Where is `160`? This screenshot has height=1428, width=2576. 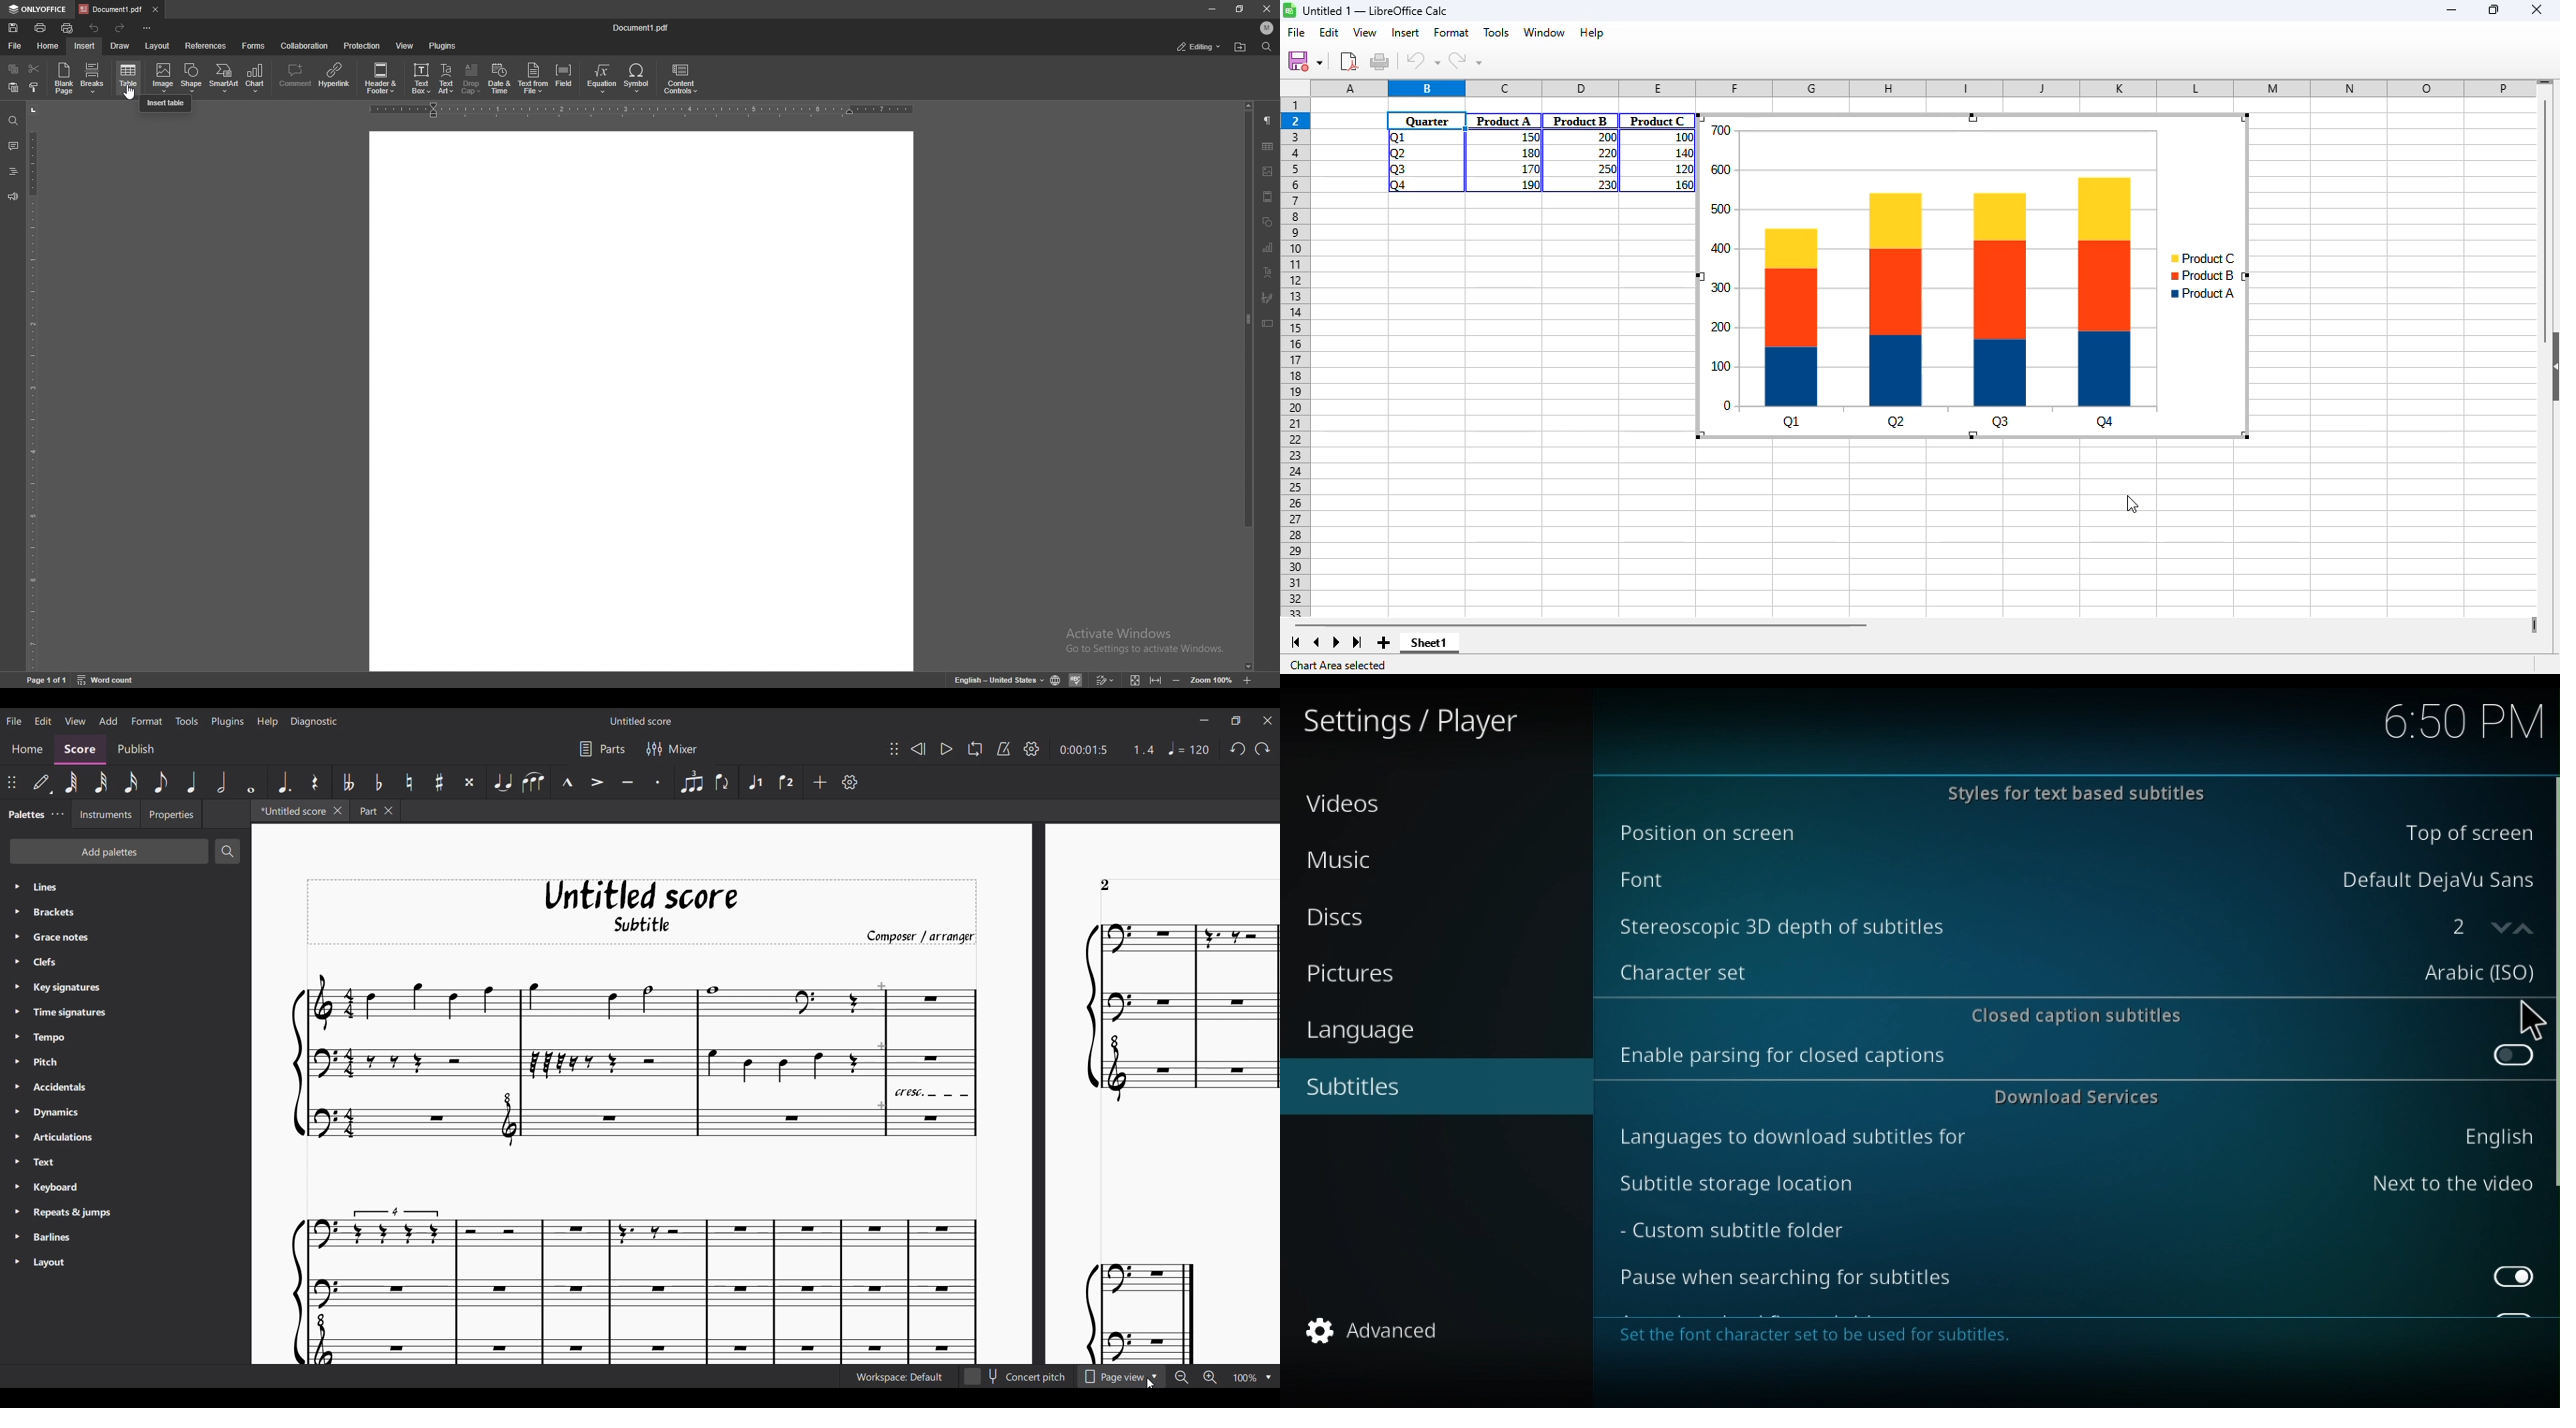 160 is located at coordinates (1683, 184).